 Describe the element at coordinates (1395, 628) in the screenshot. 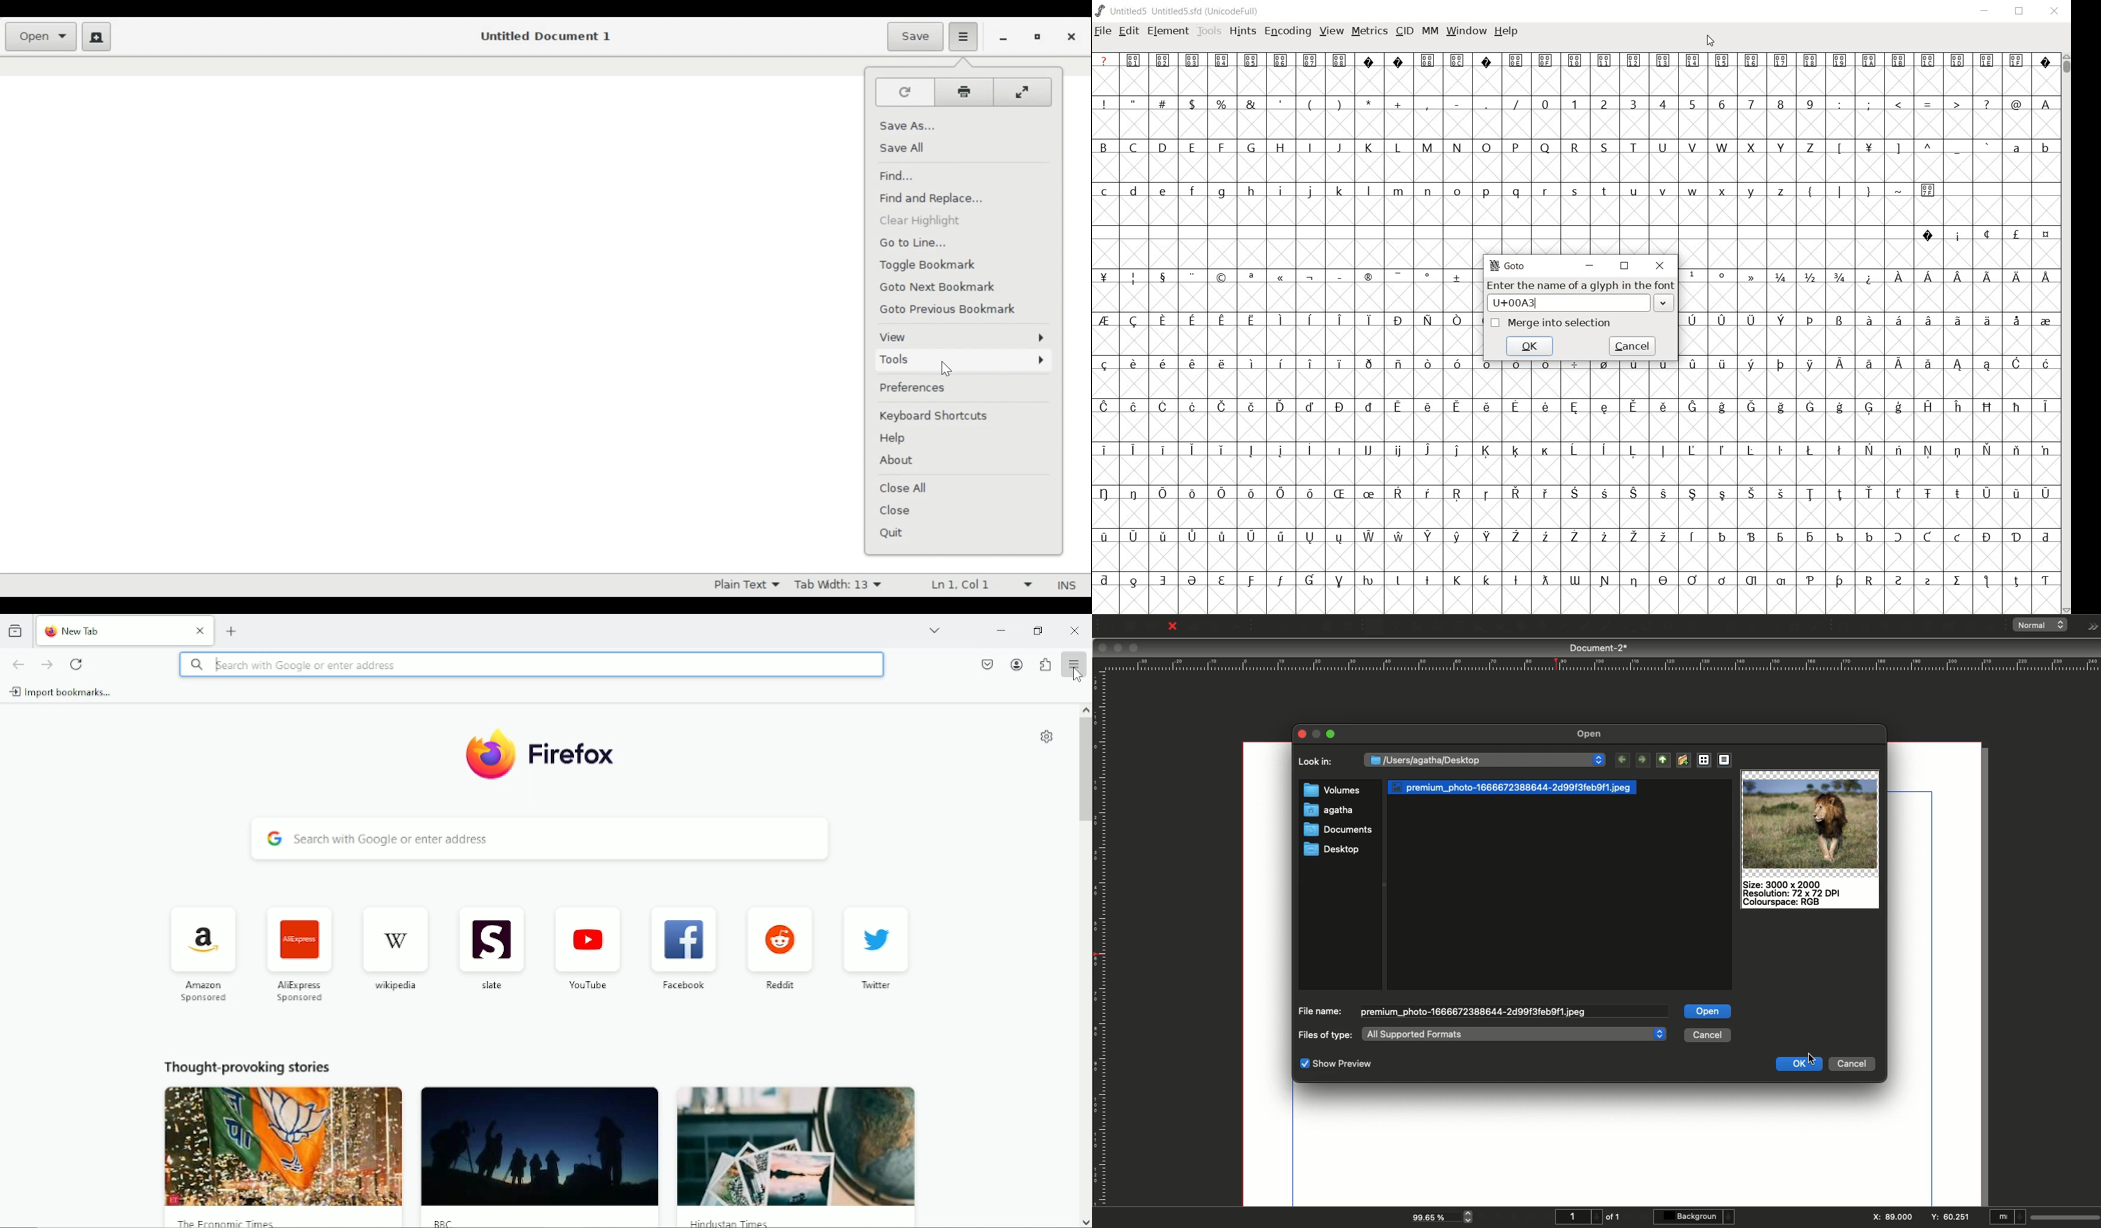

I see `Text frame` at that location.